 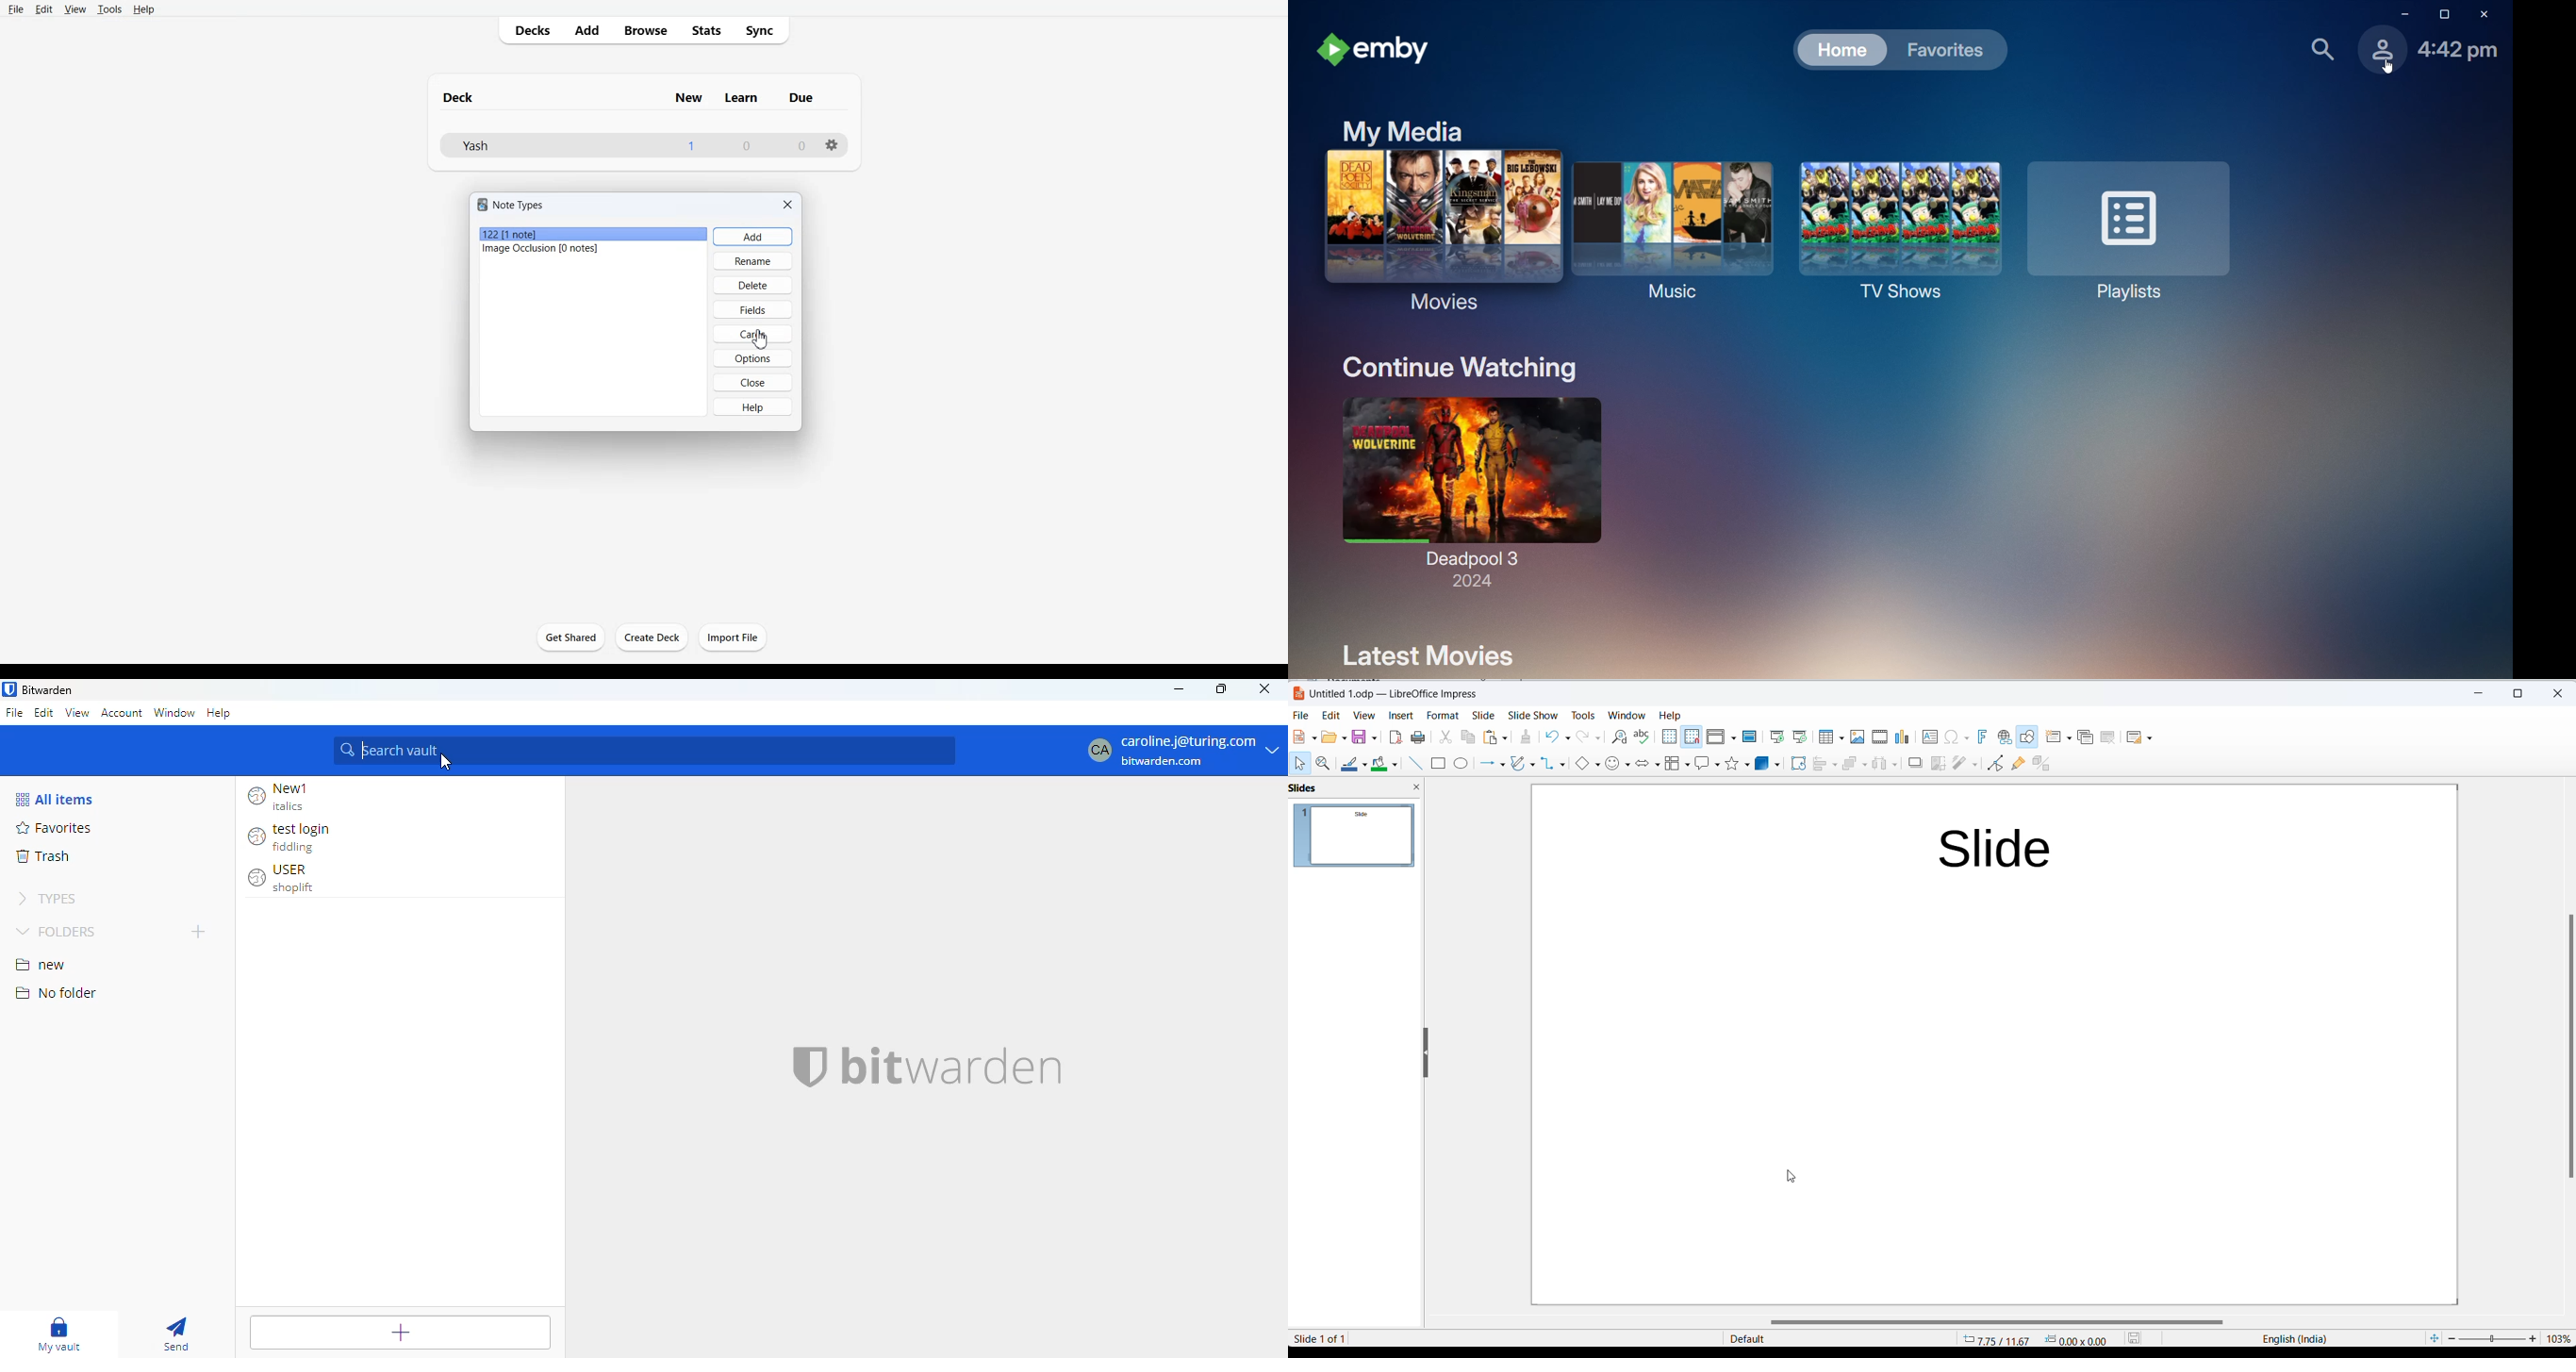 What do you see at coordinates (44, 9) in the screenshot?
I see `Edit` at bounding box center [44, 9].